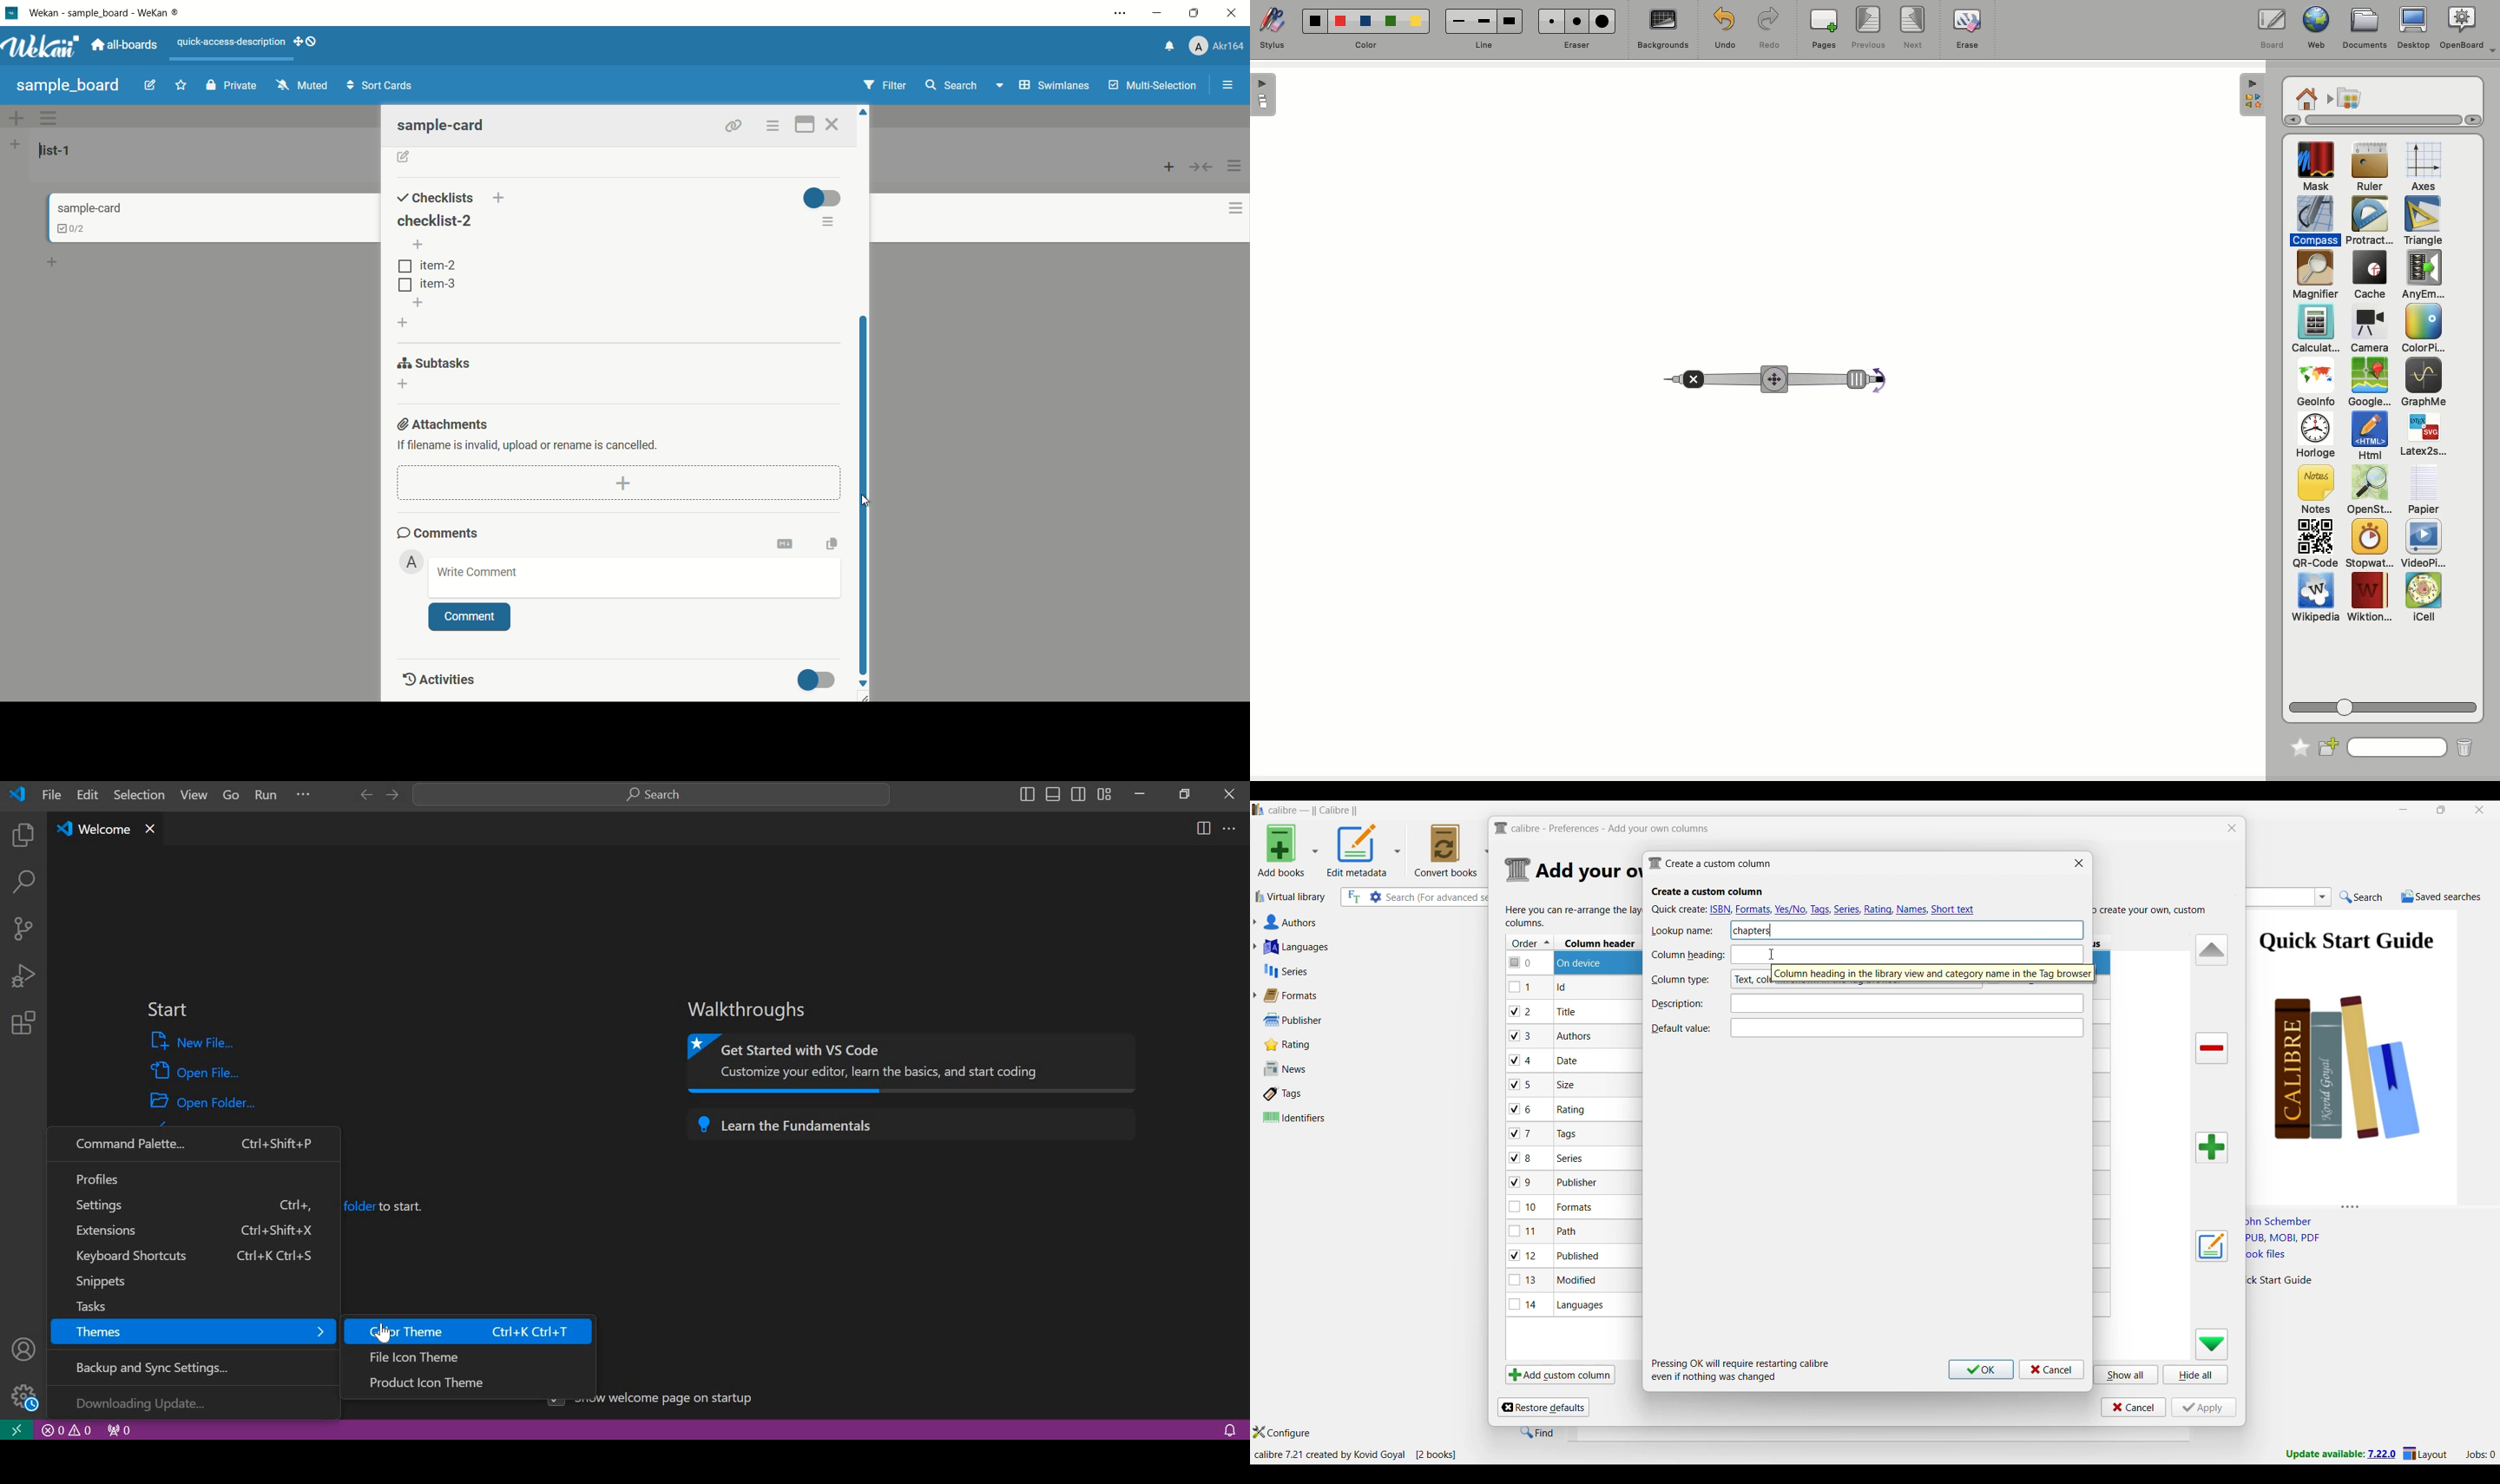  Describe the element at coordinates (128, 45) in the screenshot. I see `all boards` at that location.